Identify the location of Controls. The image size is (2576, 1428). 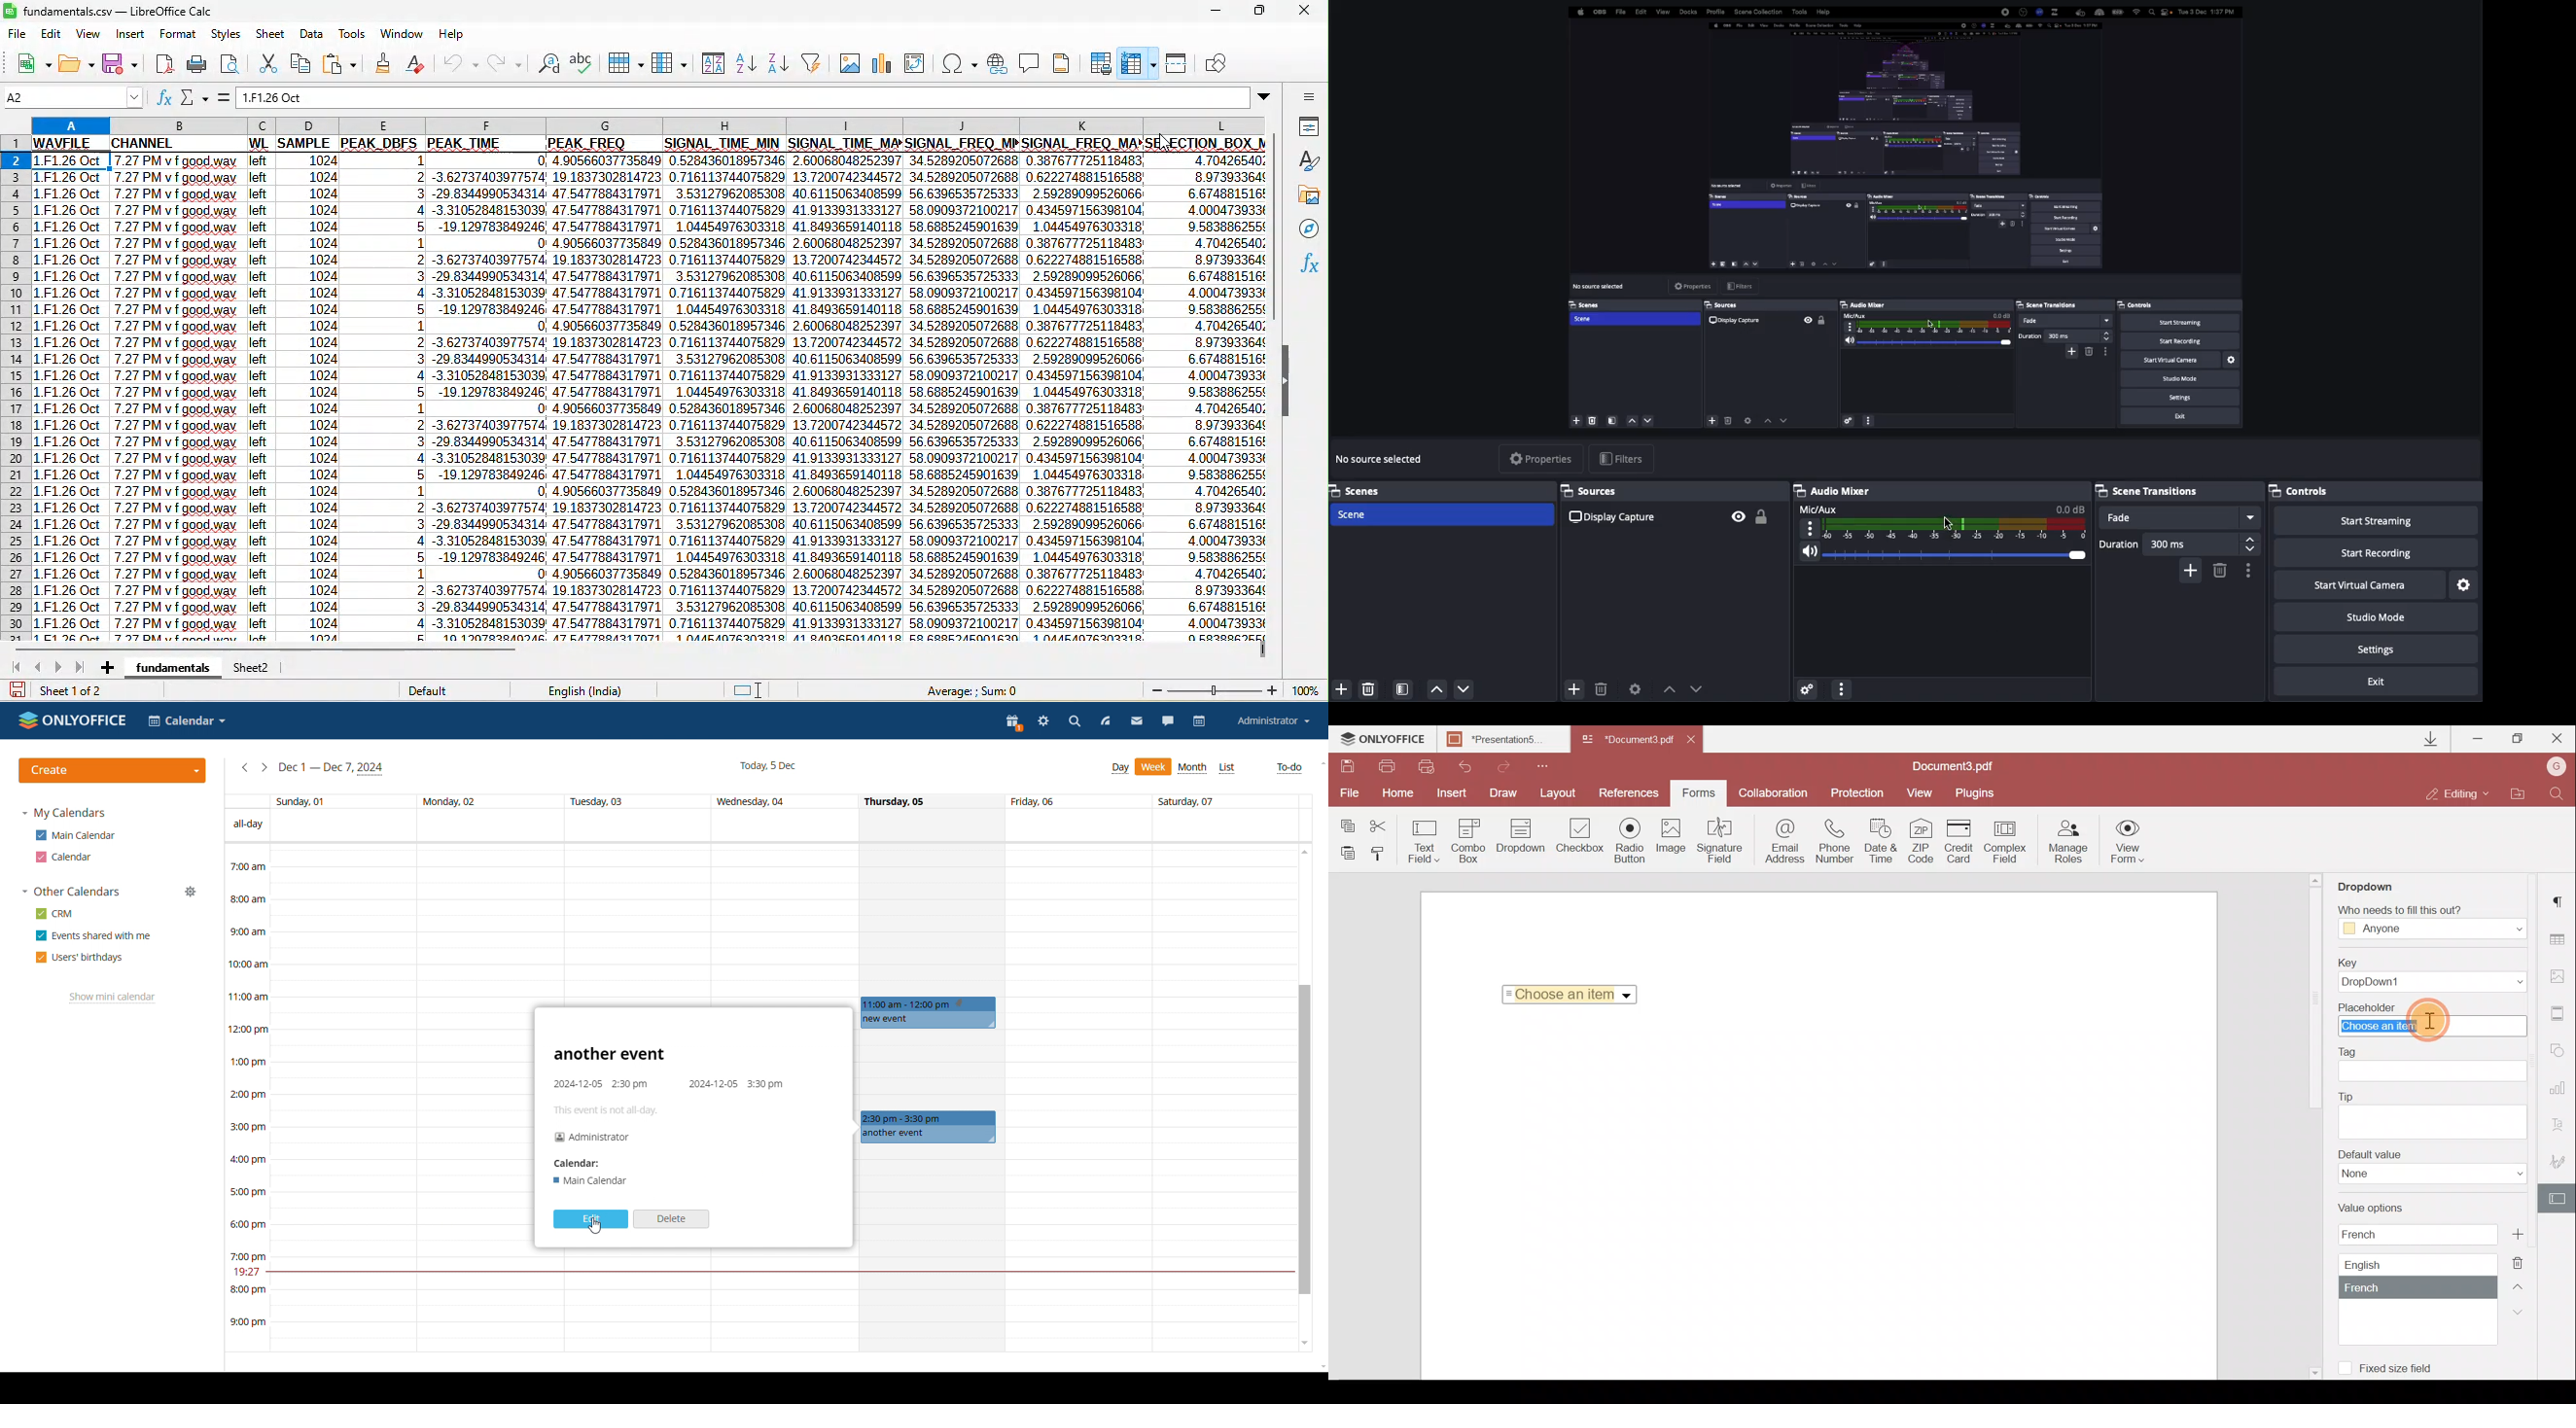
(2306, 491).